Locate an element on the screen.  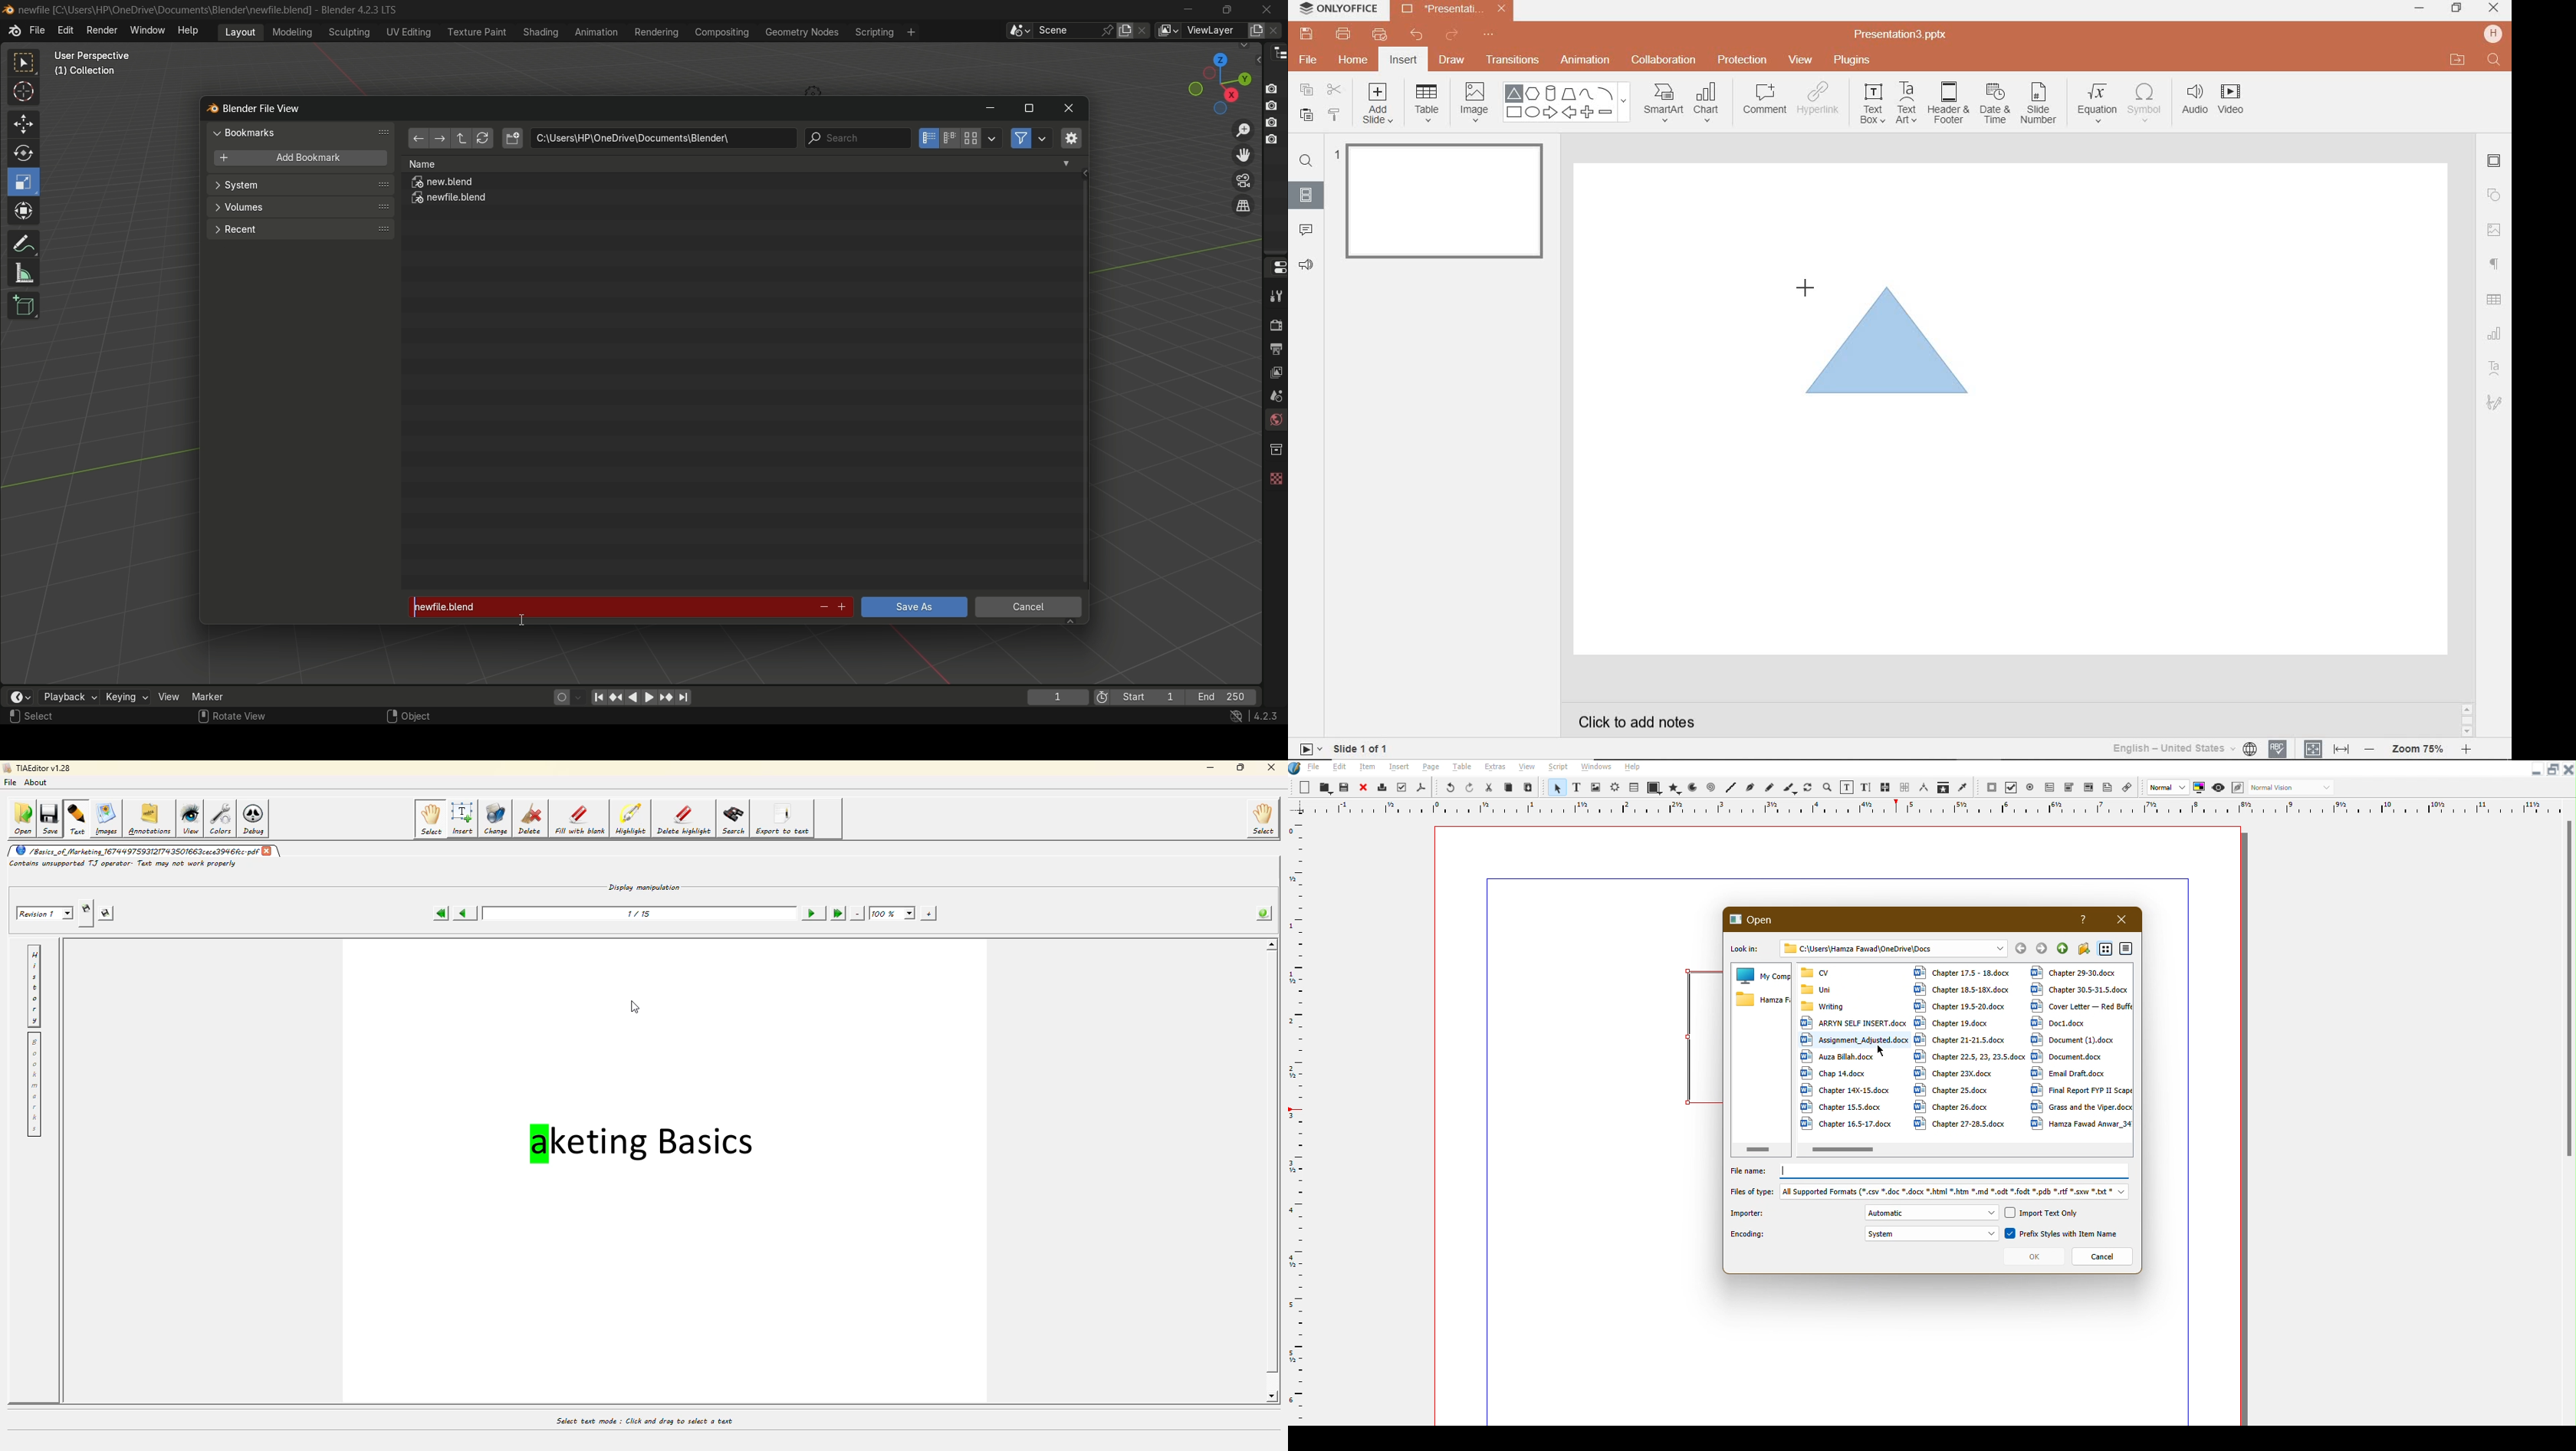
Paste is located at coordinates (1528, 787).